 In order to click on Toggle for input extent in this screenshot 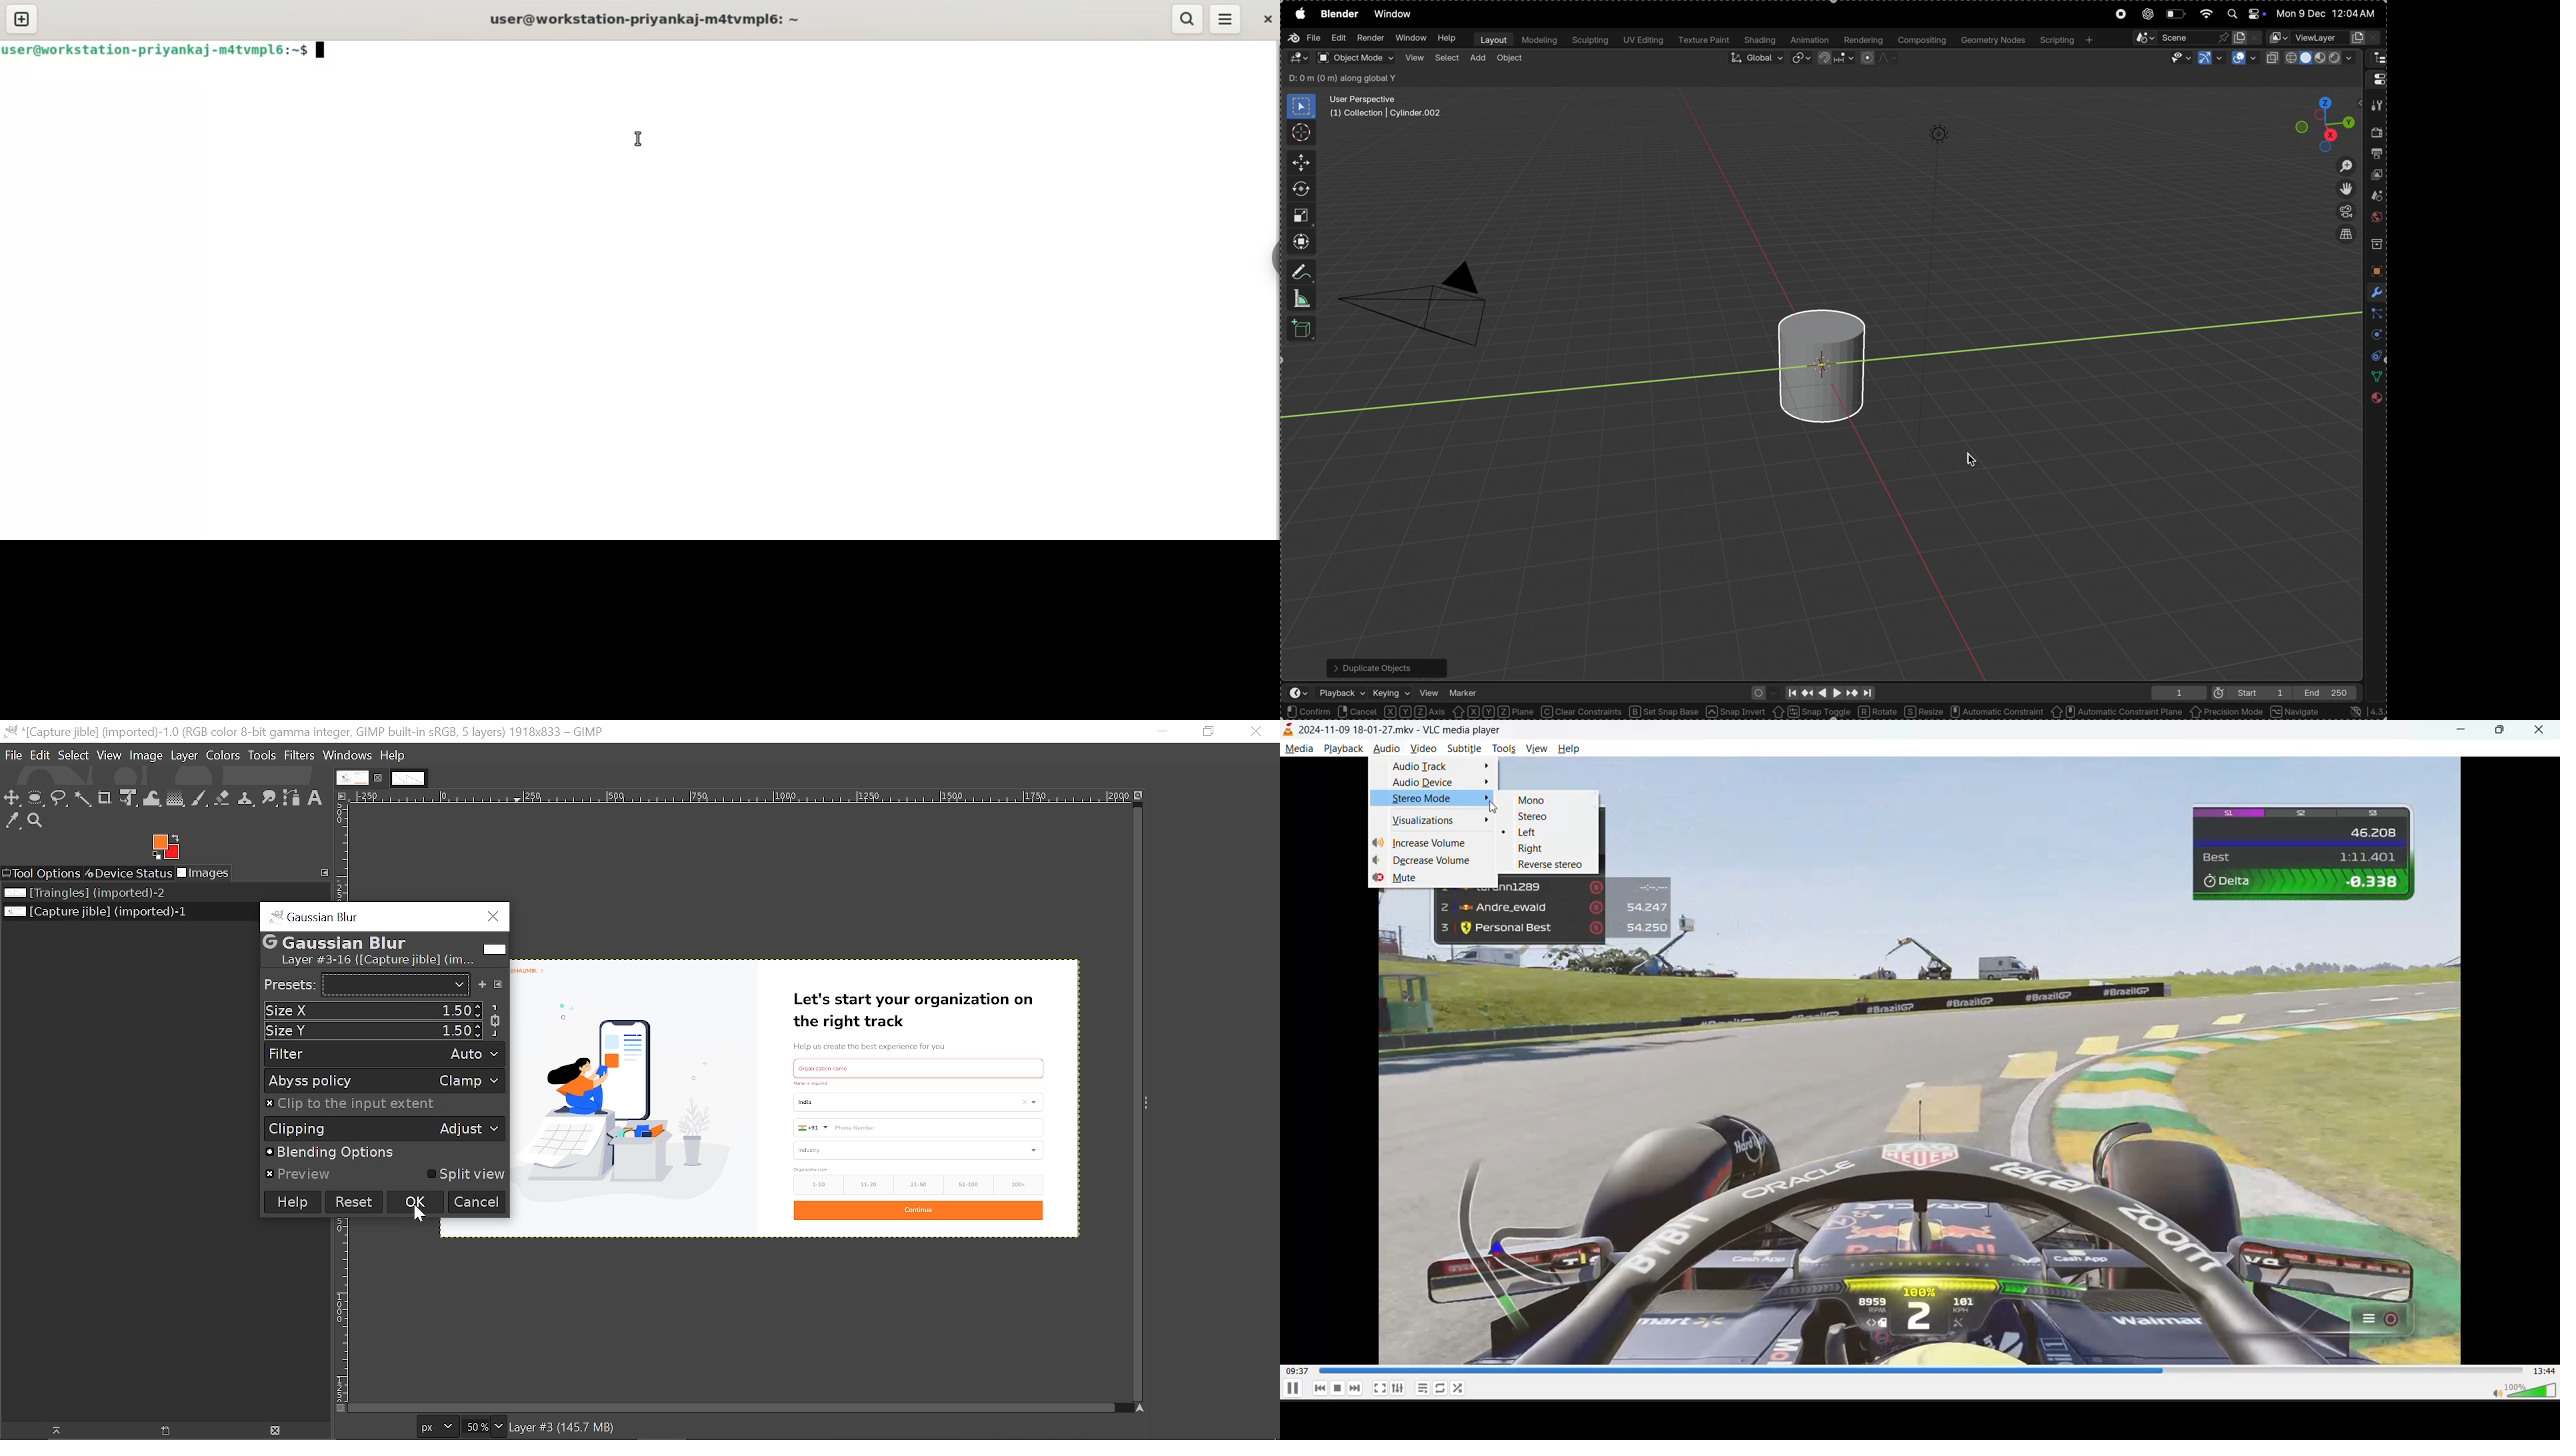, I will do `click(352, 1104)`.